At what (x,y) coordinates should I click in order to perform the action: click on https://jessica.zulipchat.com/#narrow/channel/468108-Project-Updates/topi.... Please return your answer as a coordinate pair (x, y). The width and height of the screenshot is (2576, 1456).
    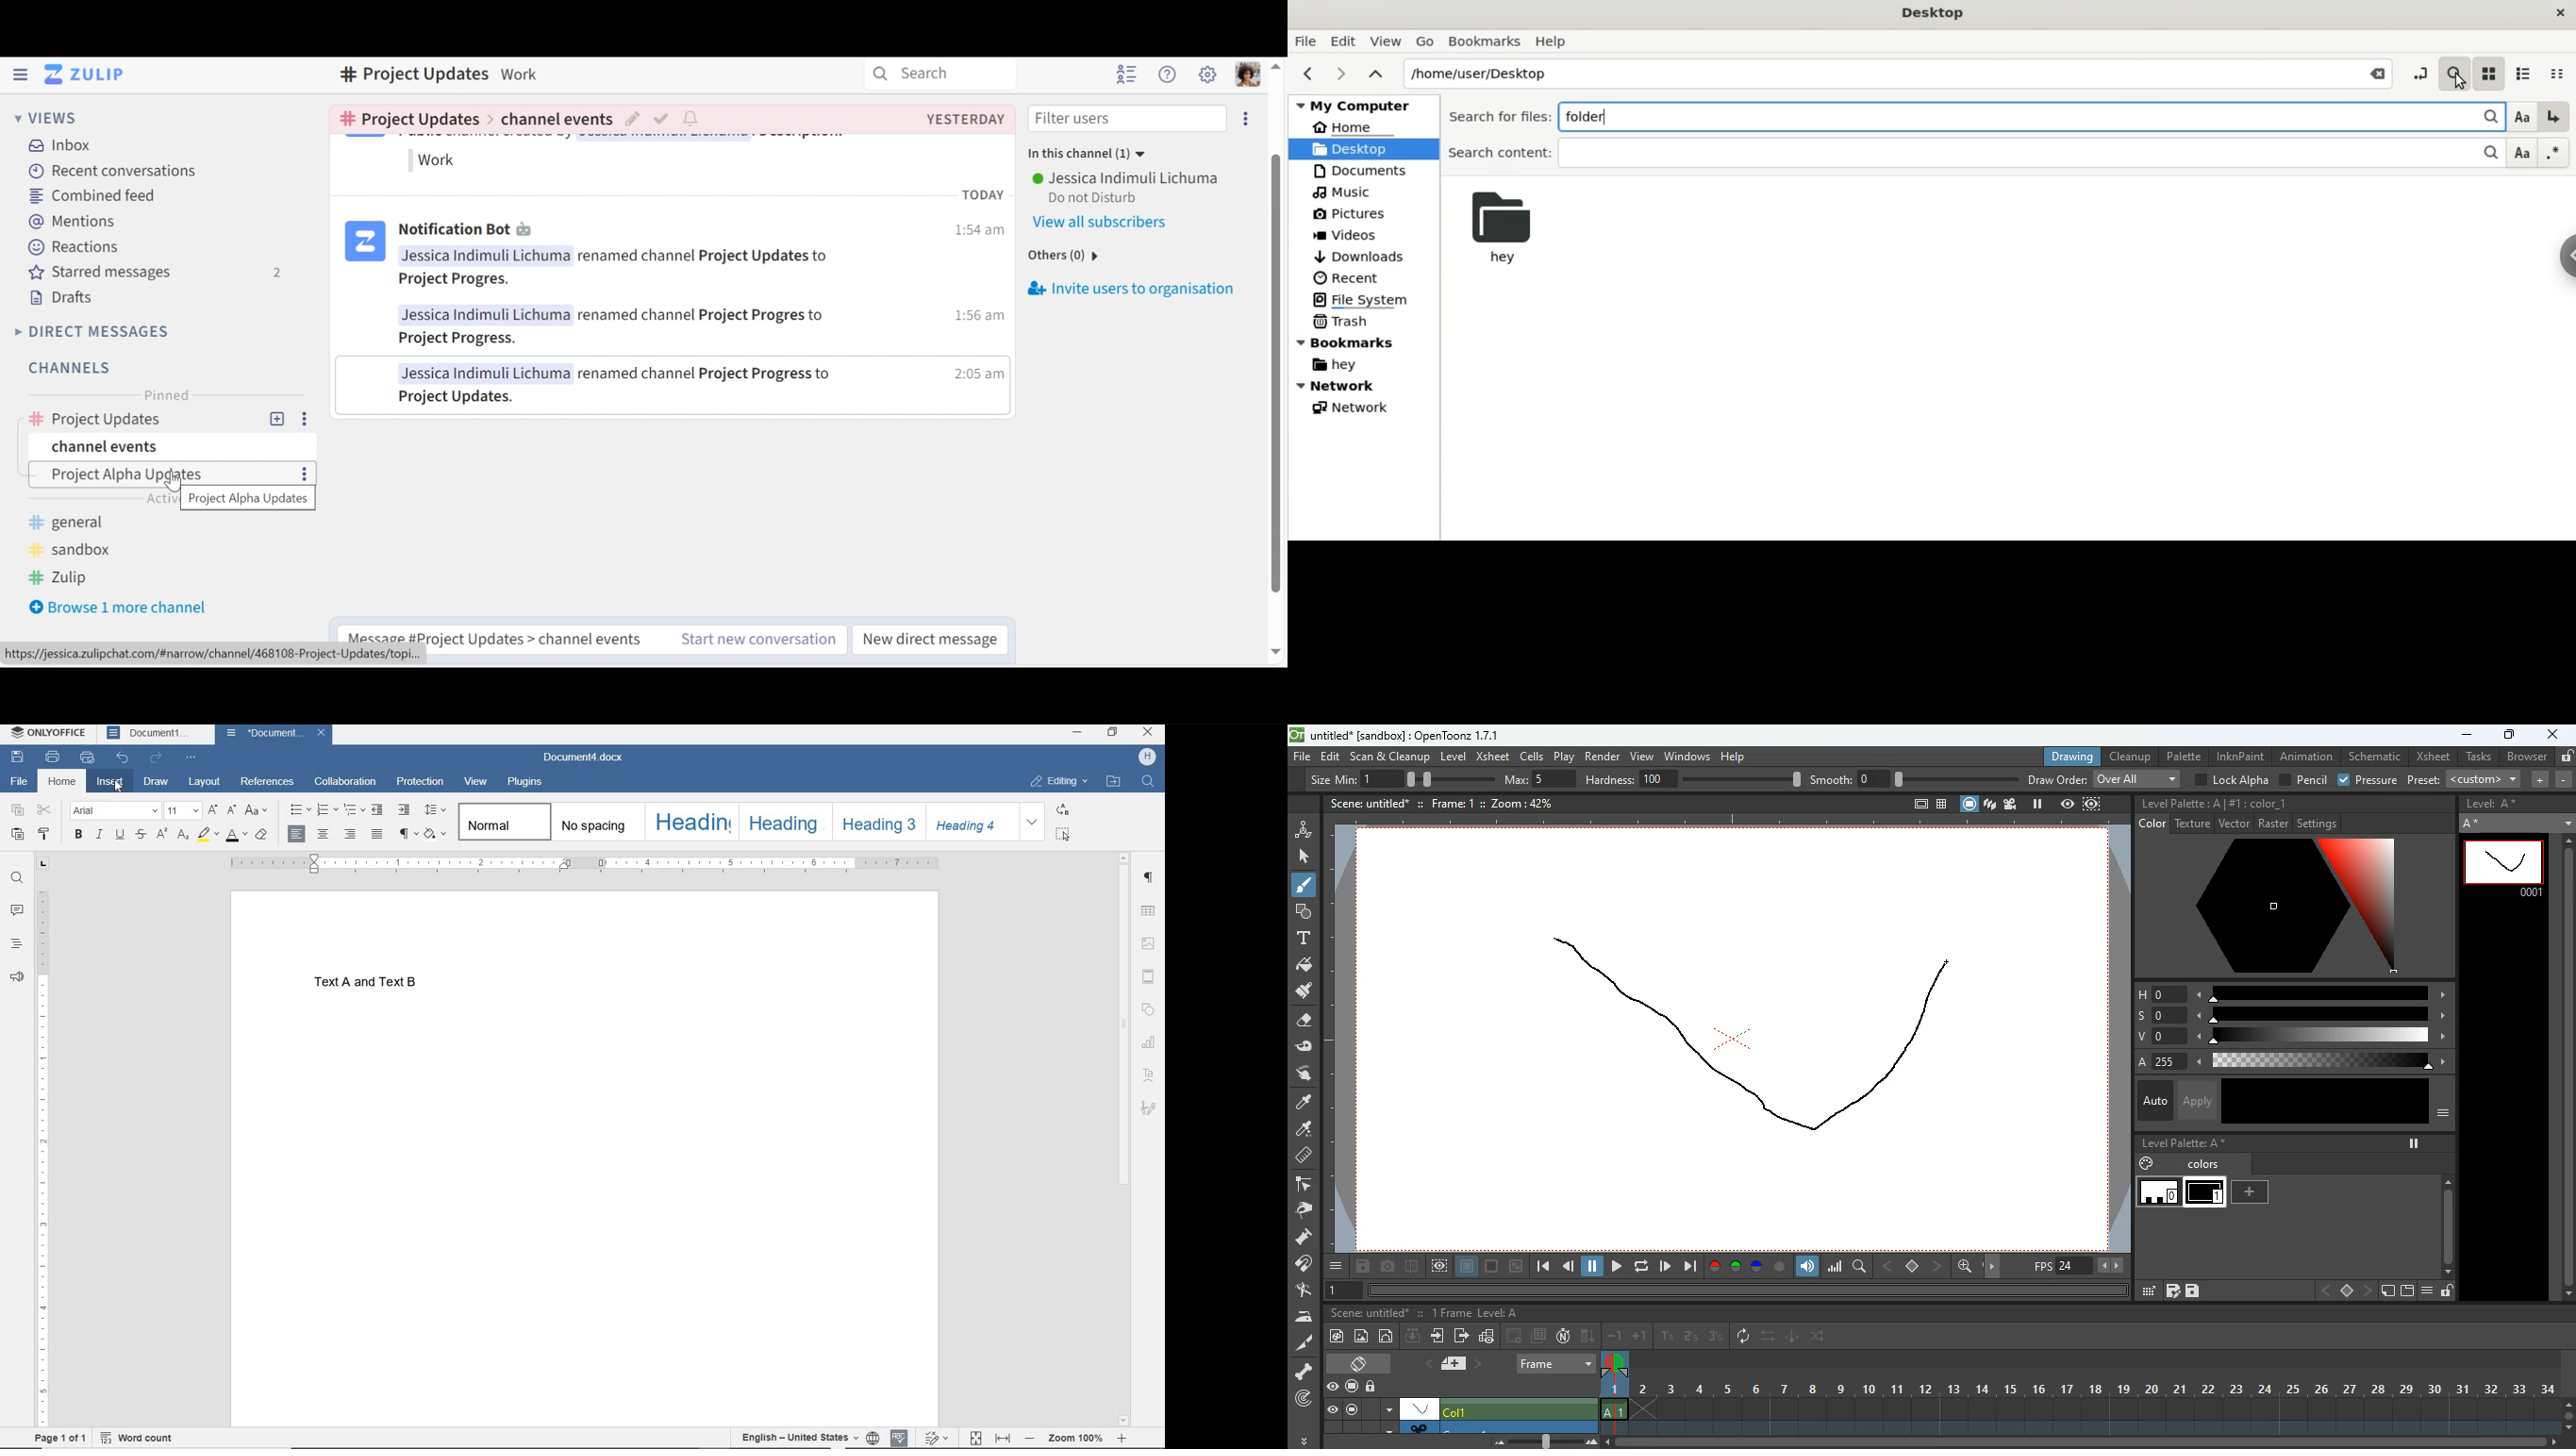
    Looking at the image, I should click on (212, 655).